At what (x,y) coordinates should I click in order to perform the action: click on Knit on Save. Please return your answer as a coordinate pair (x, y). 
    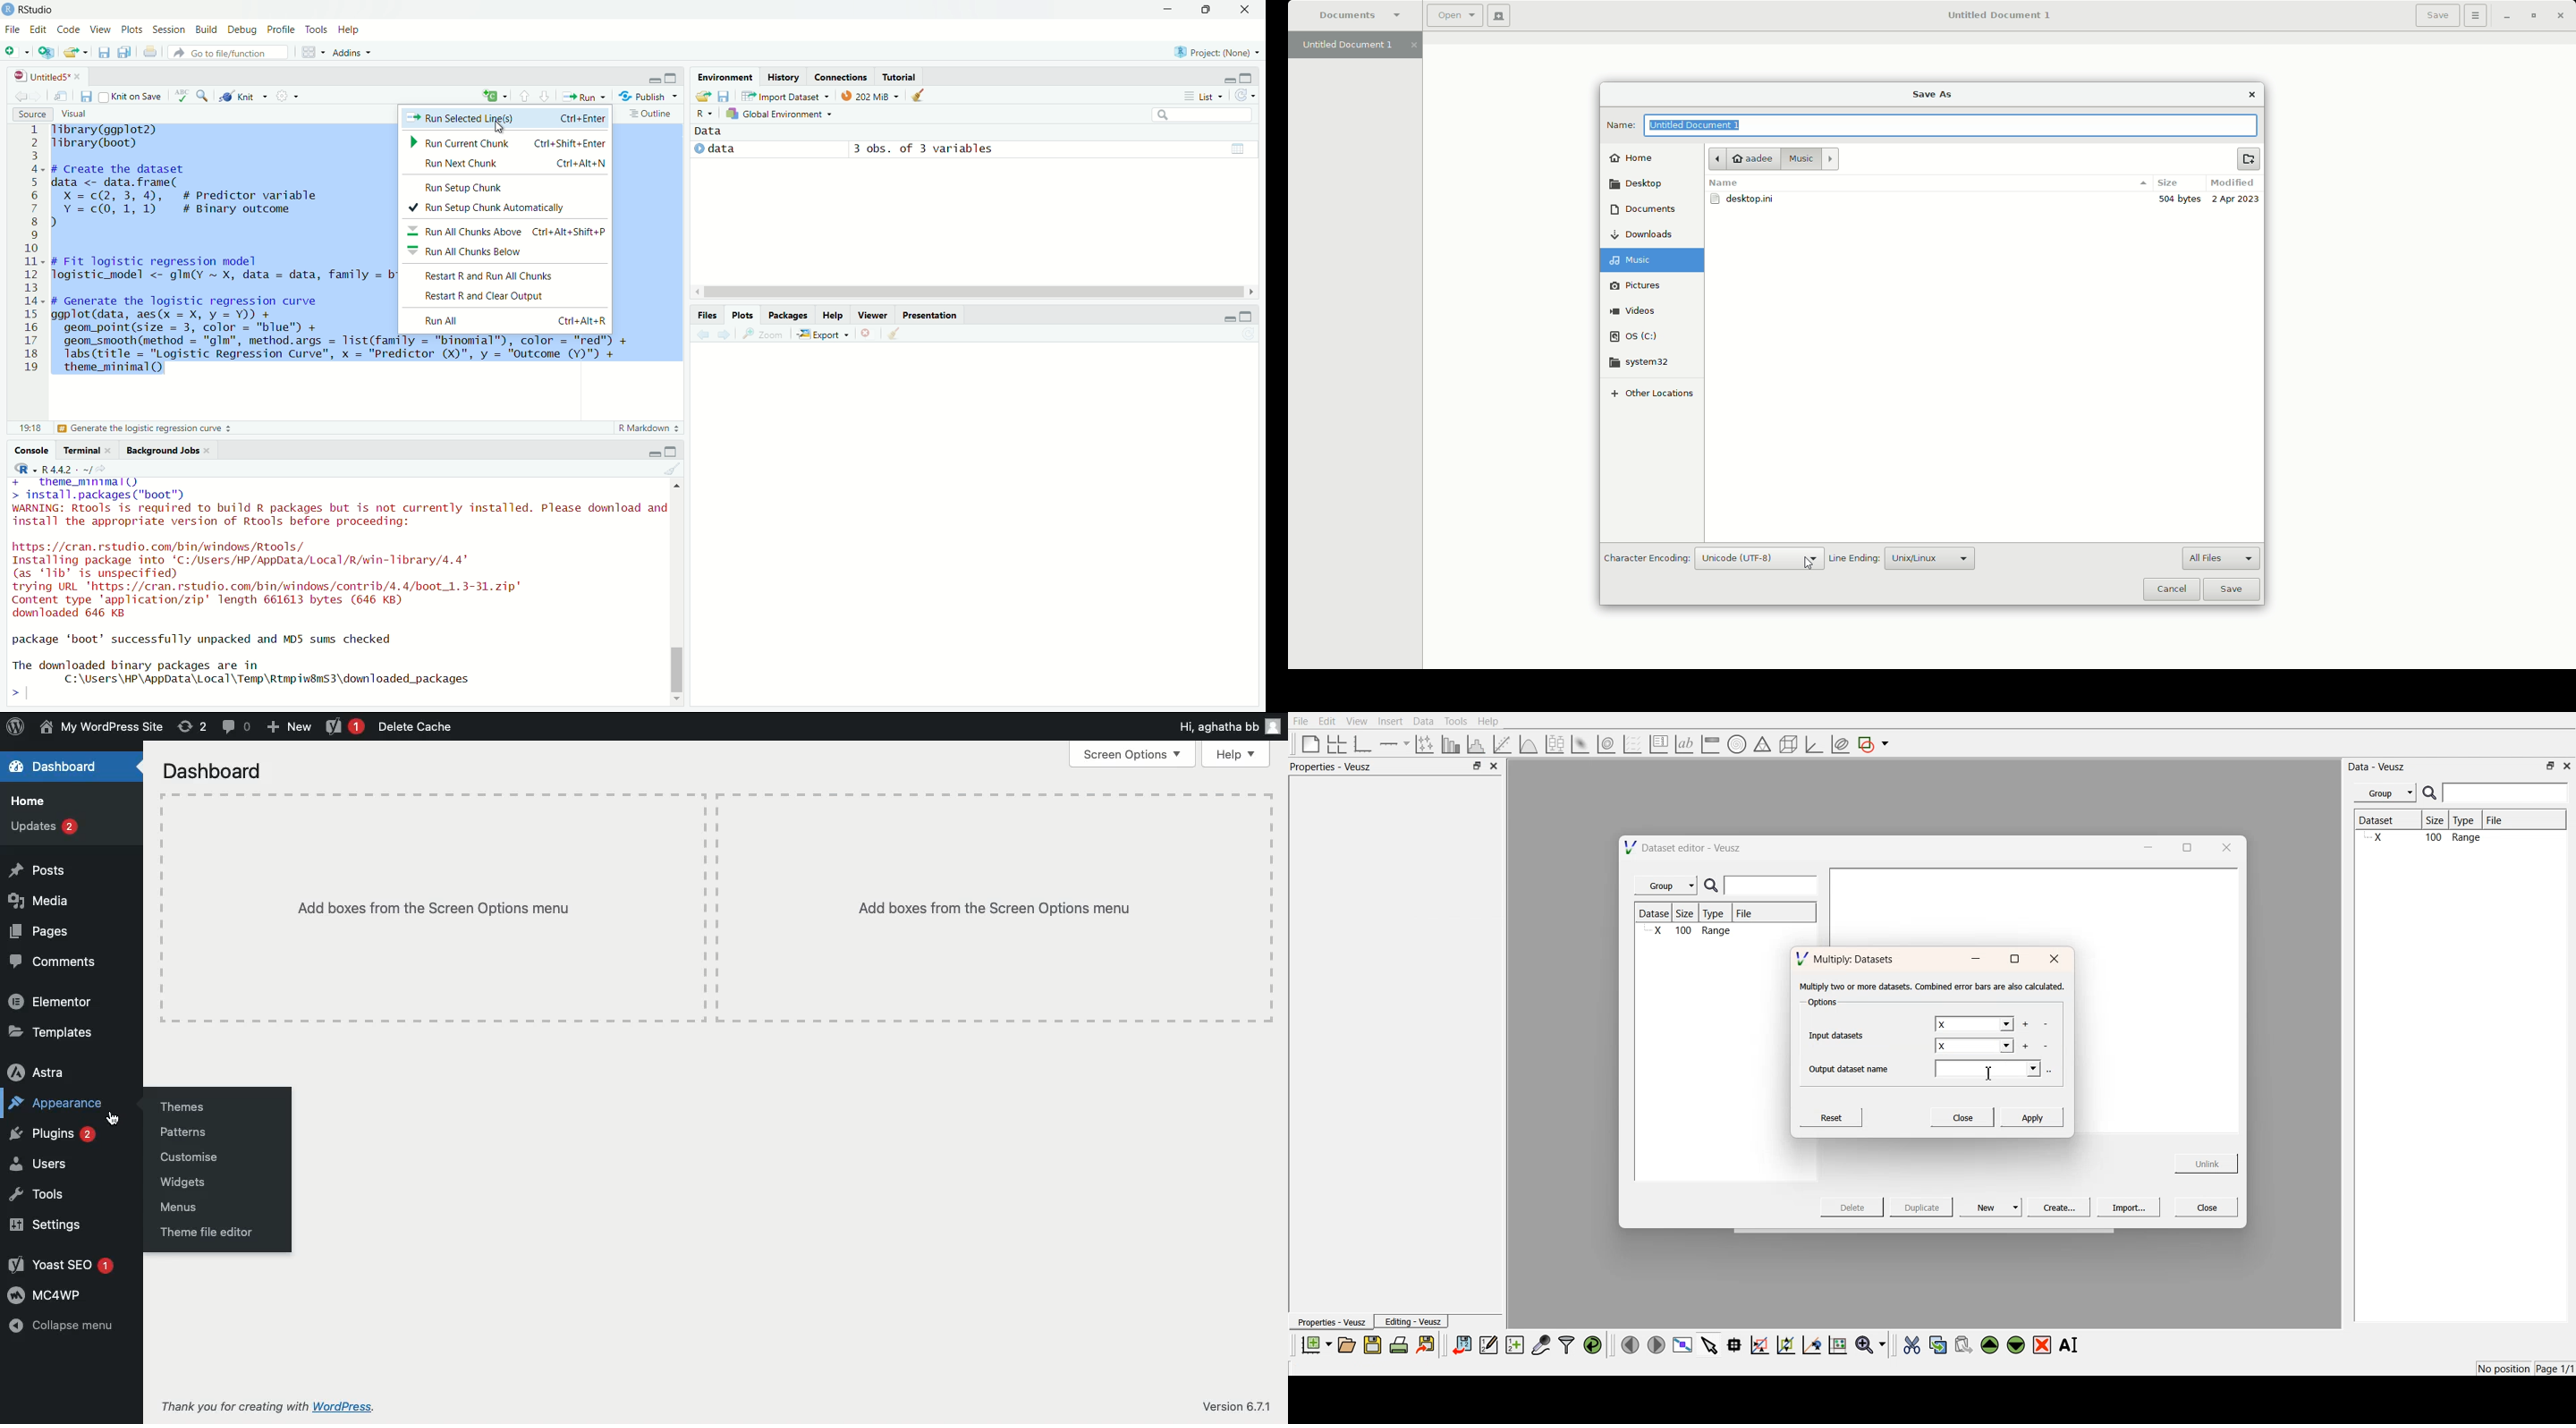
    Looking at the image, I should click on (132, 96).